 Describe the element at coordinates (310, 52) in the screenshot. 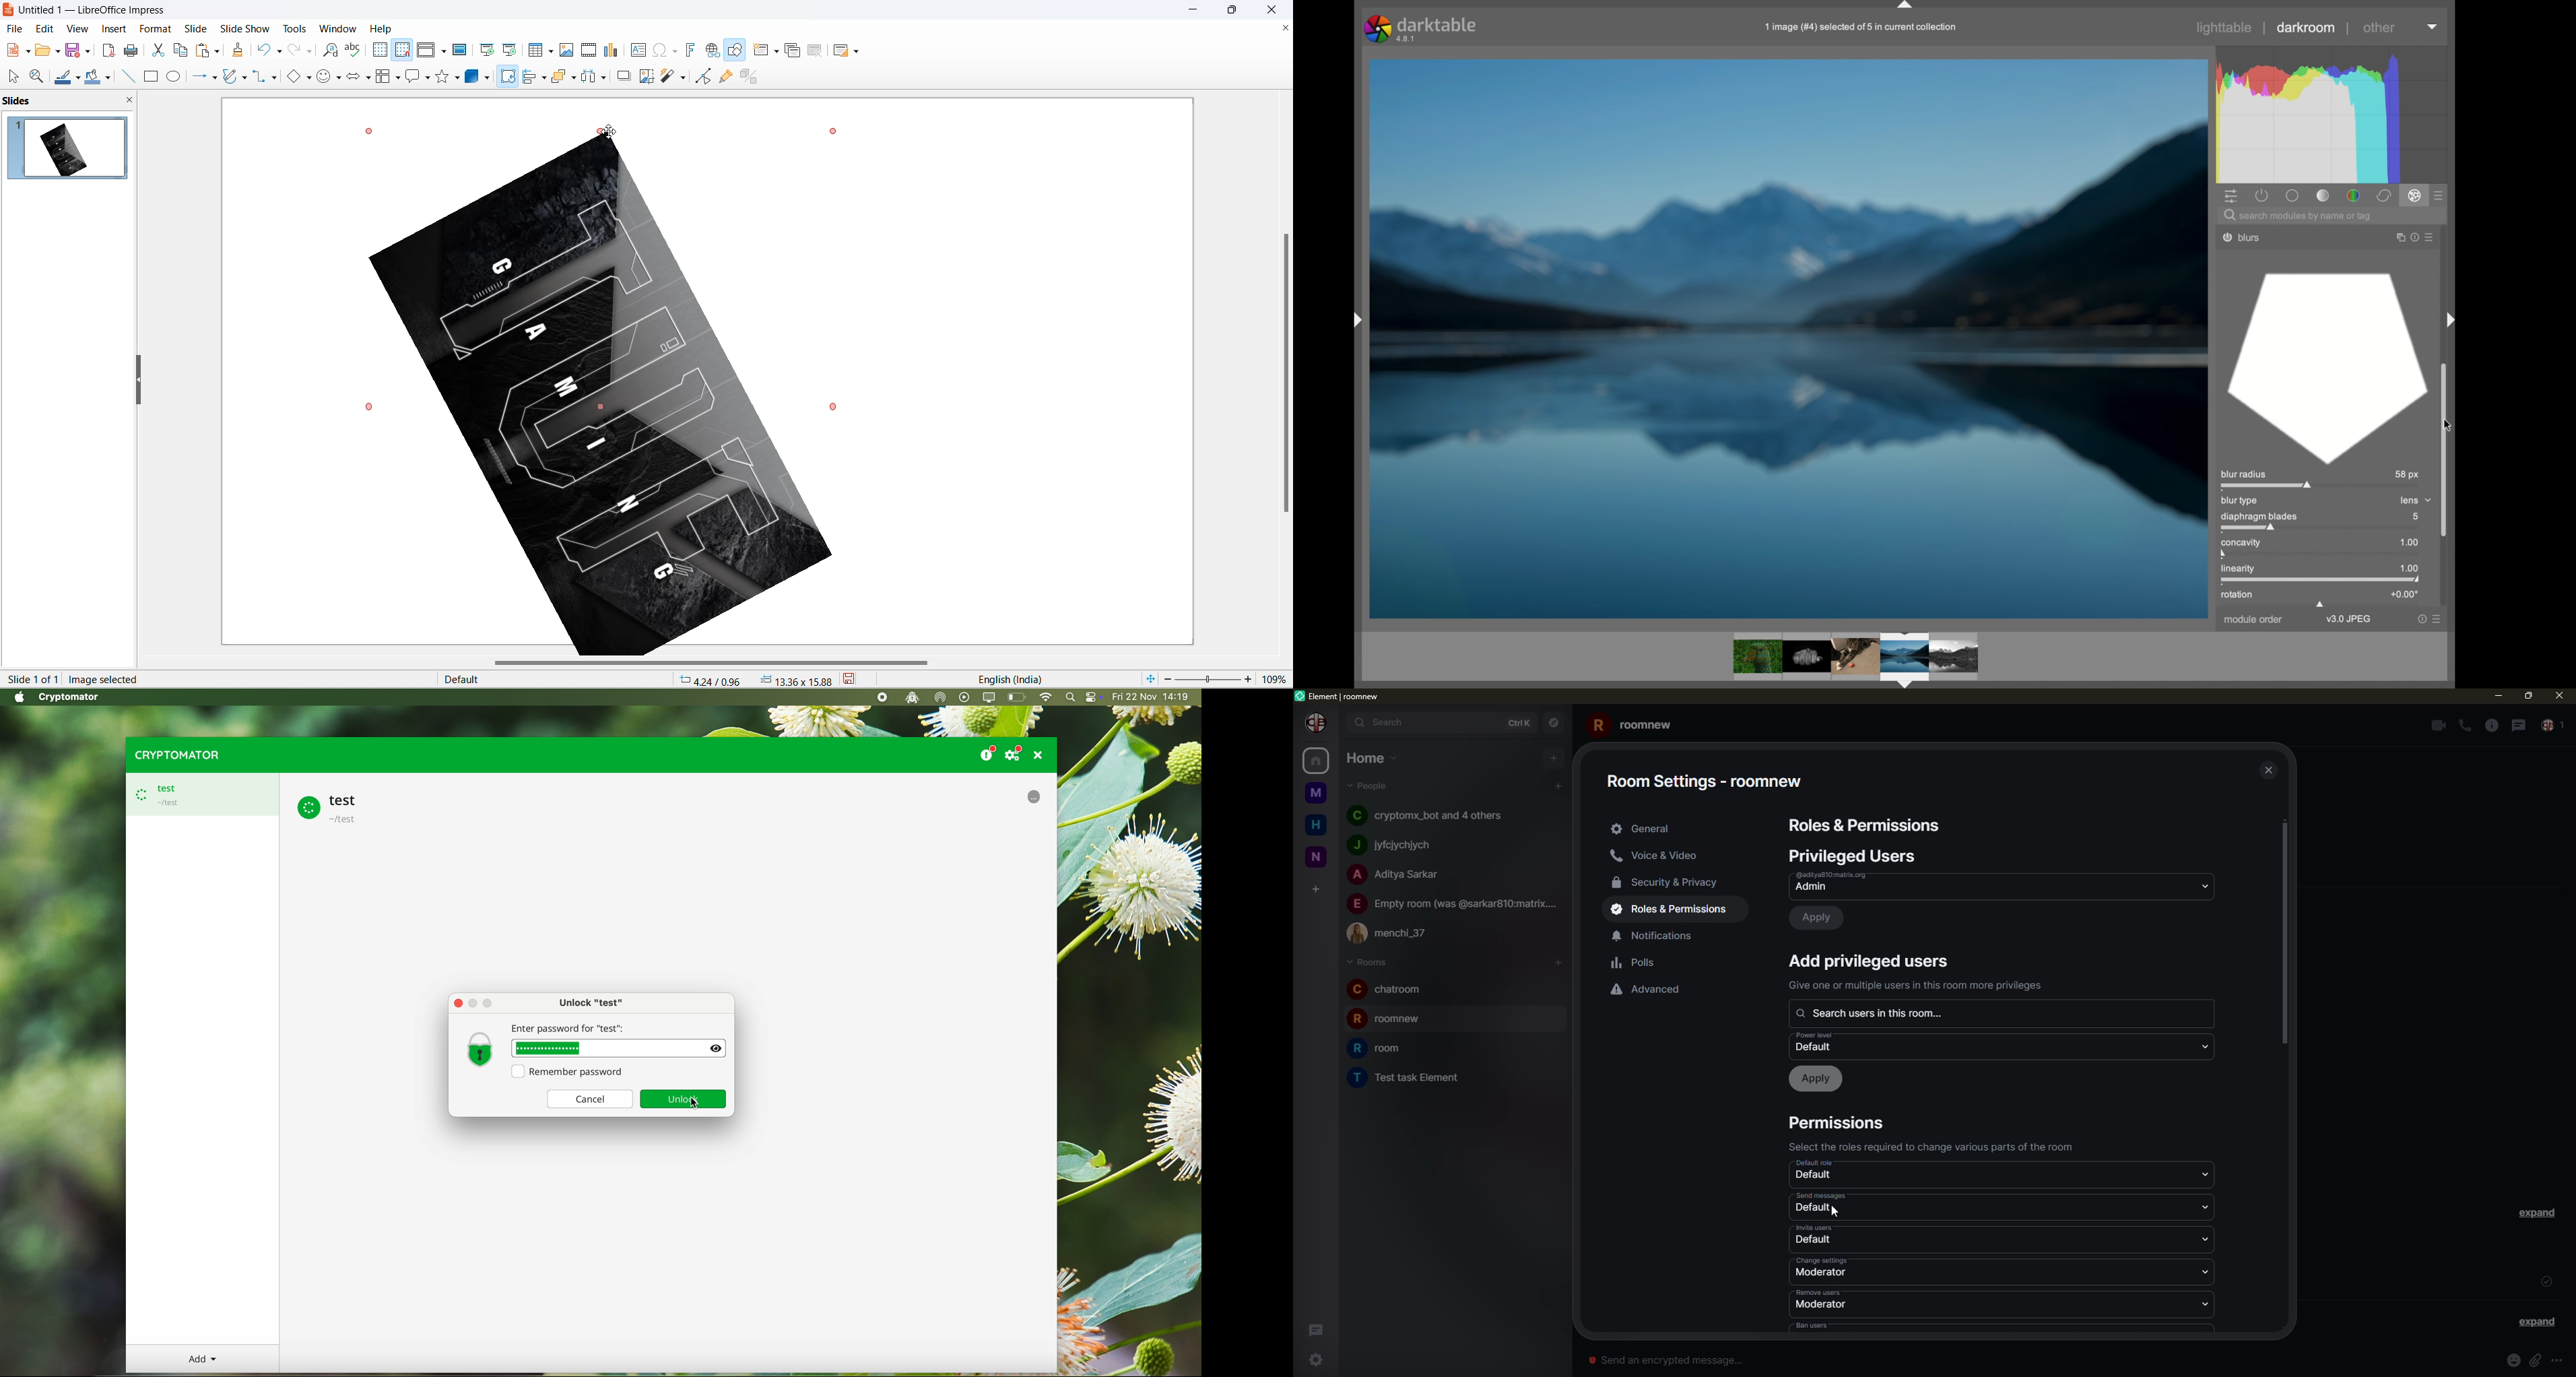

I see `redo options` at that location.